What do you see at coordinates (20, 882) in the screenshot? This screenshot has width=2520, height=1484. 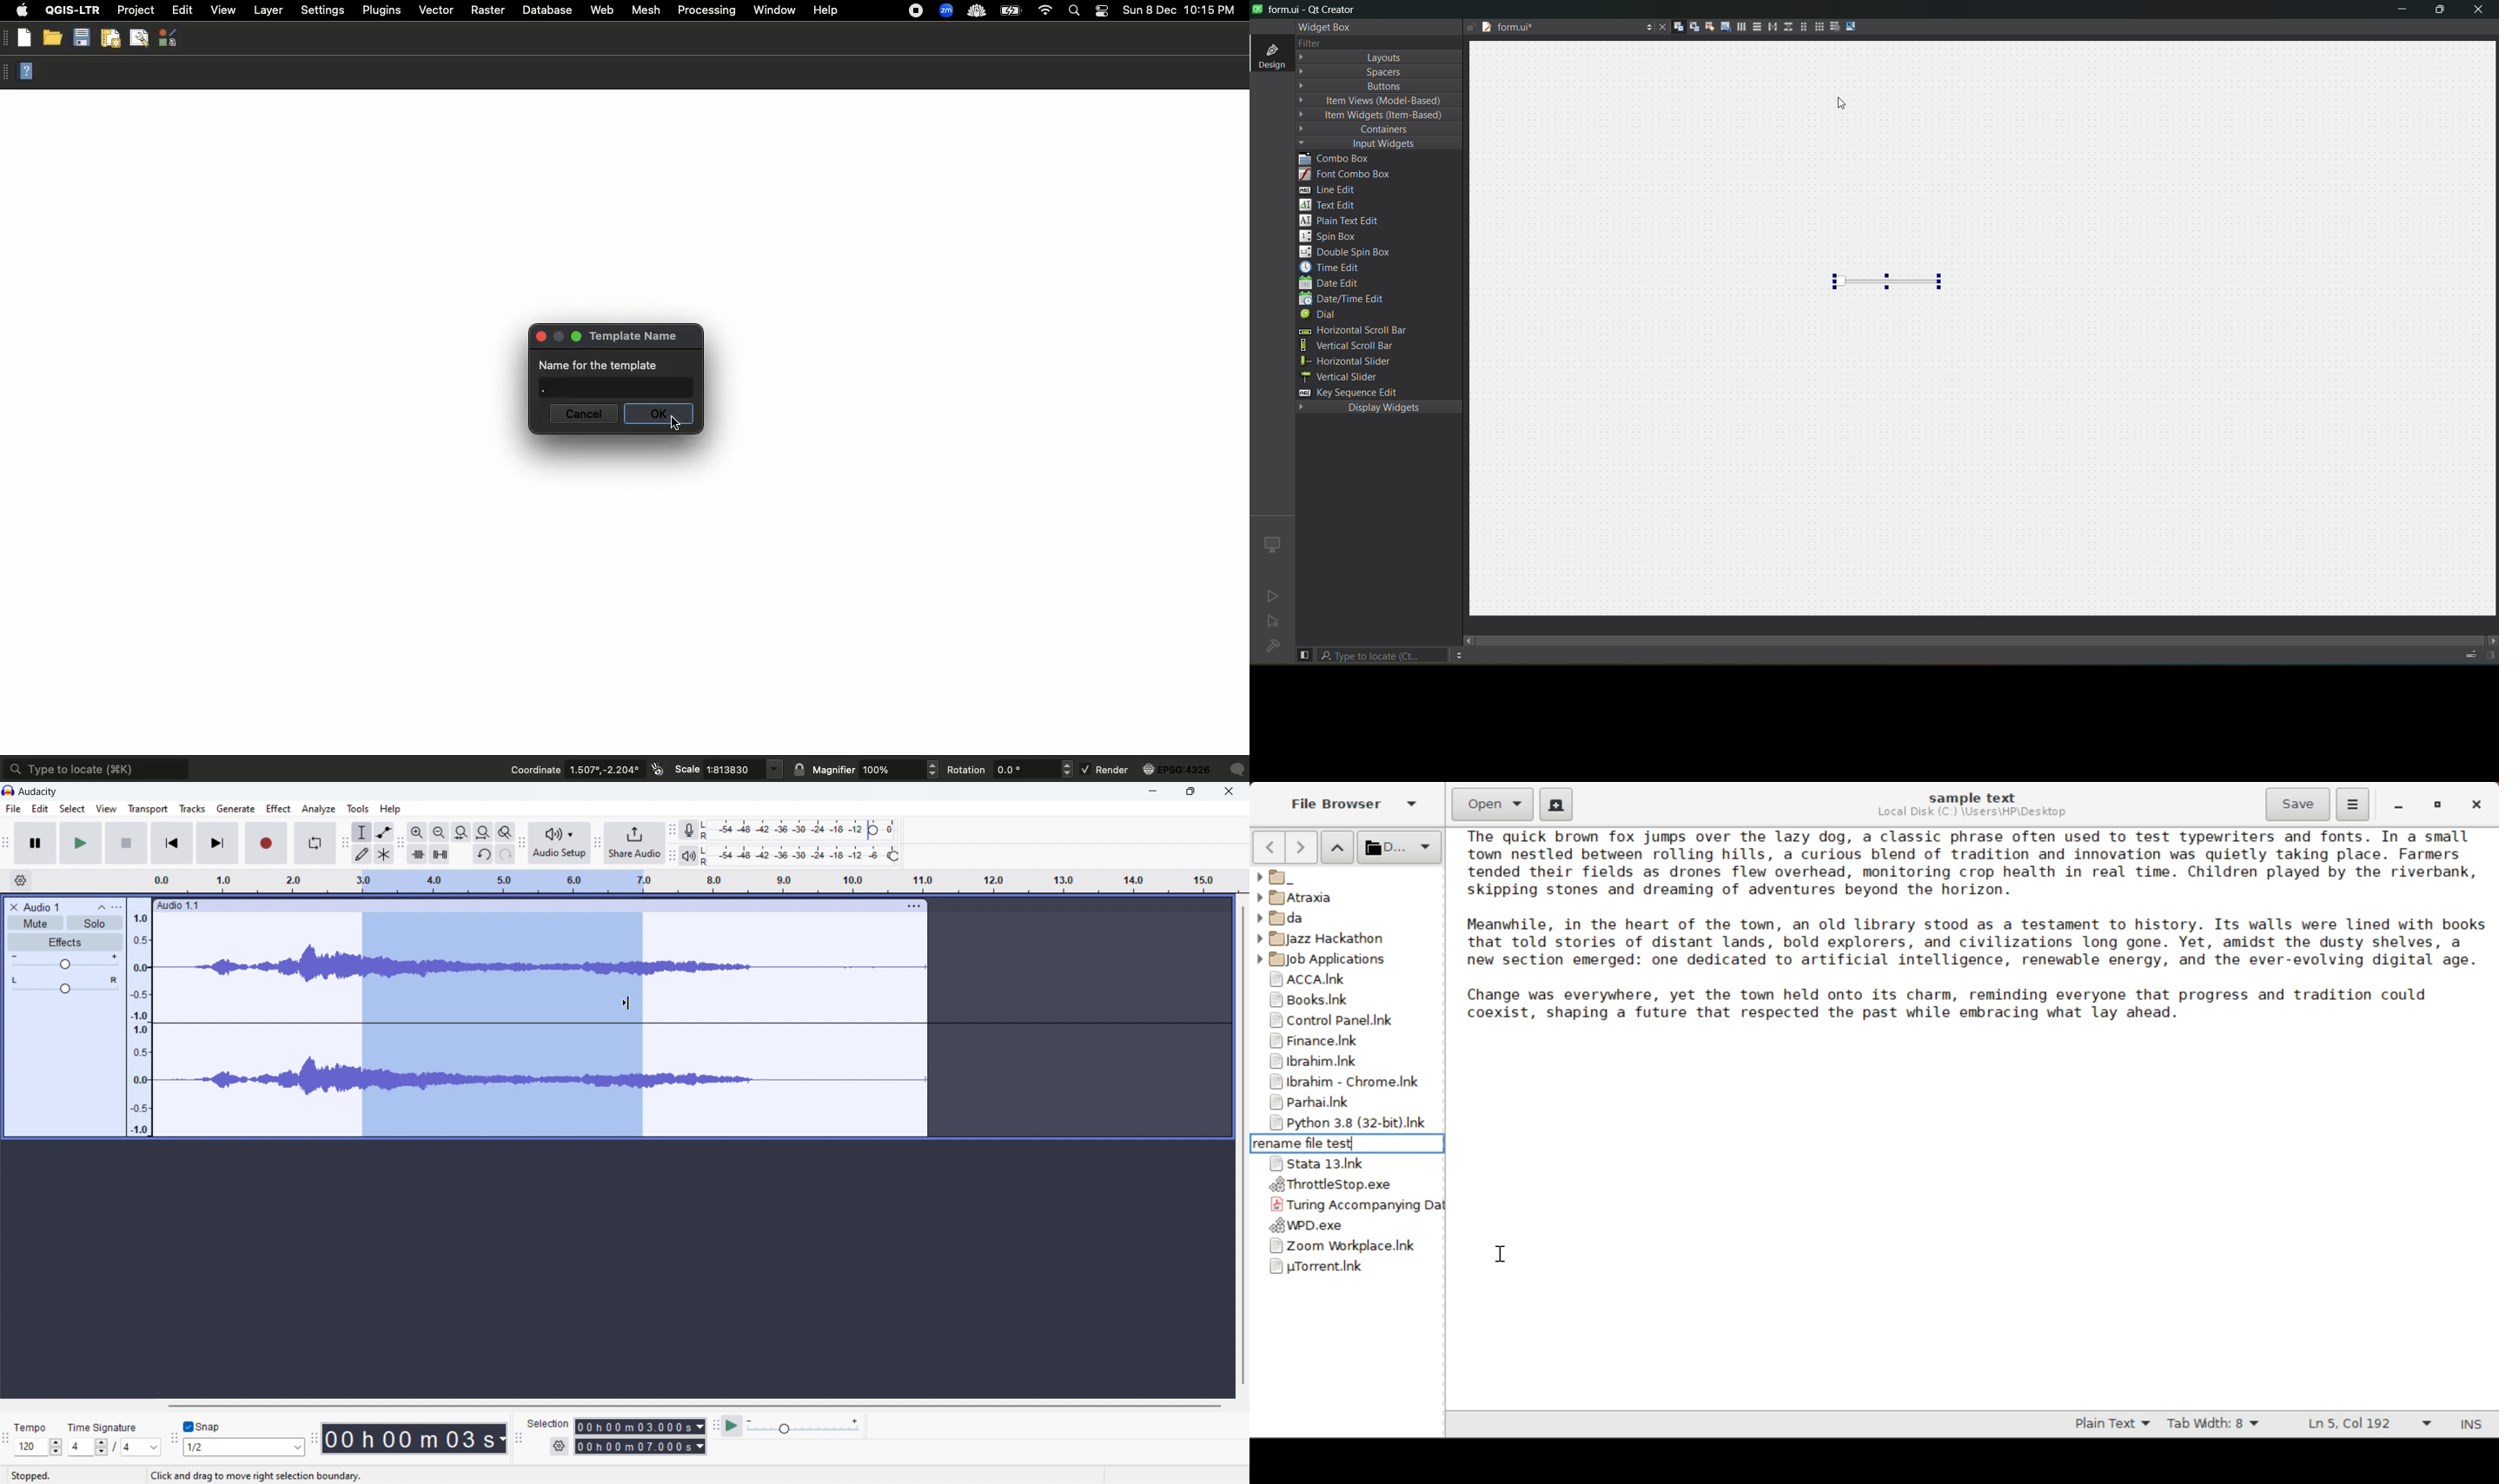 I see `settings` at bounding box center [20, 882].